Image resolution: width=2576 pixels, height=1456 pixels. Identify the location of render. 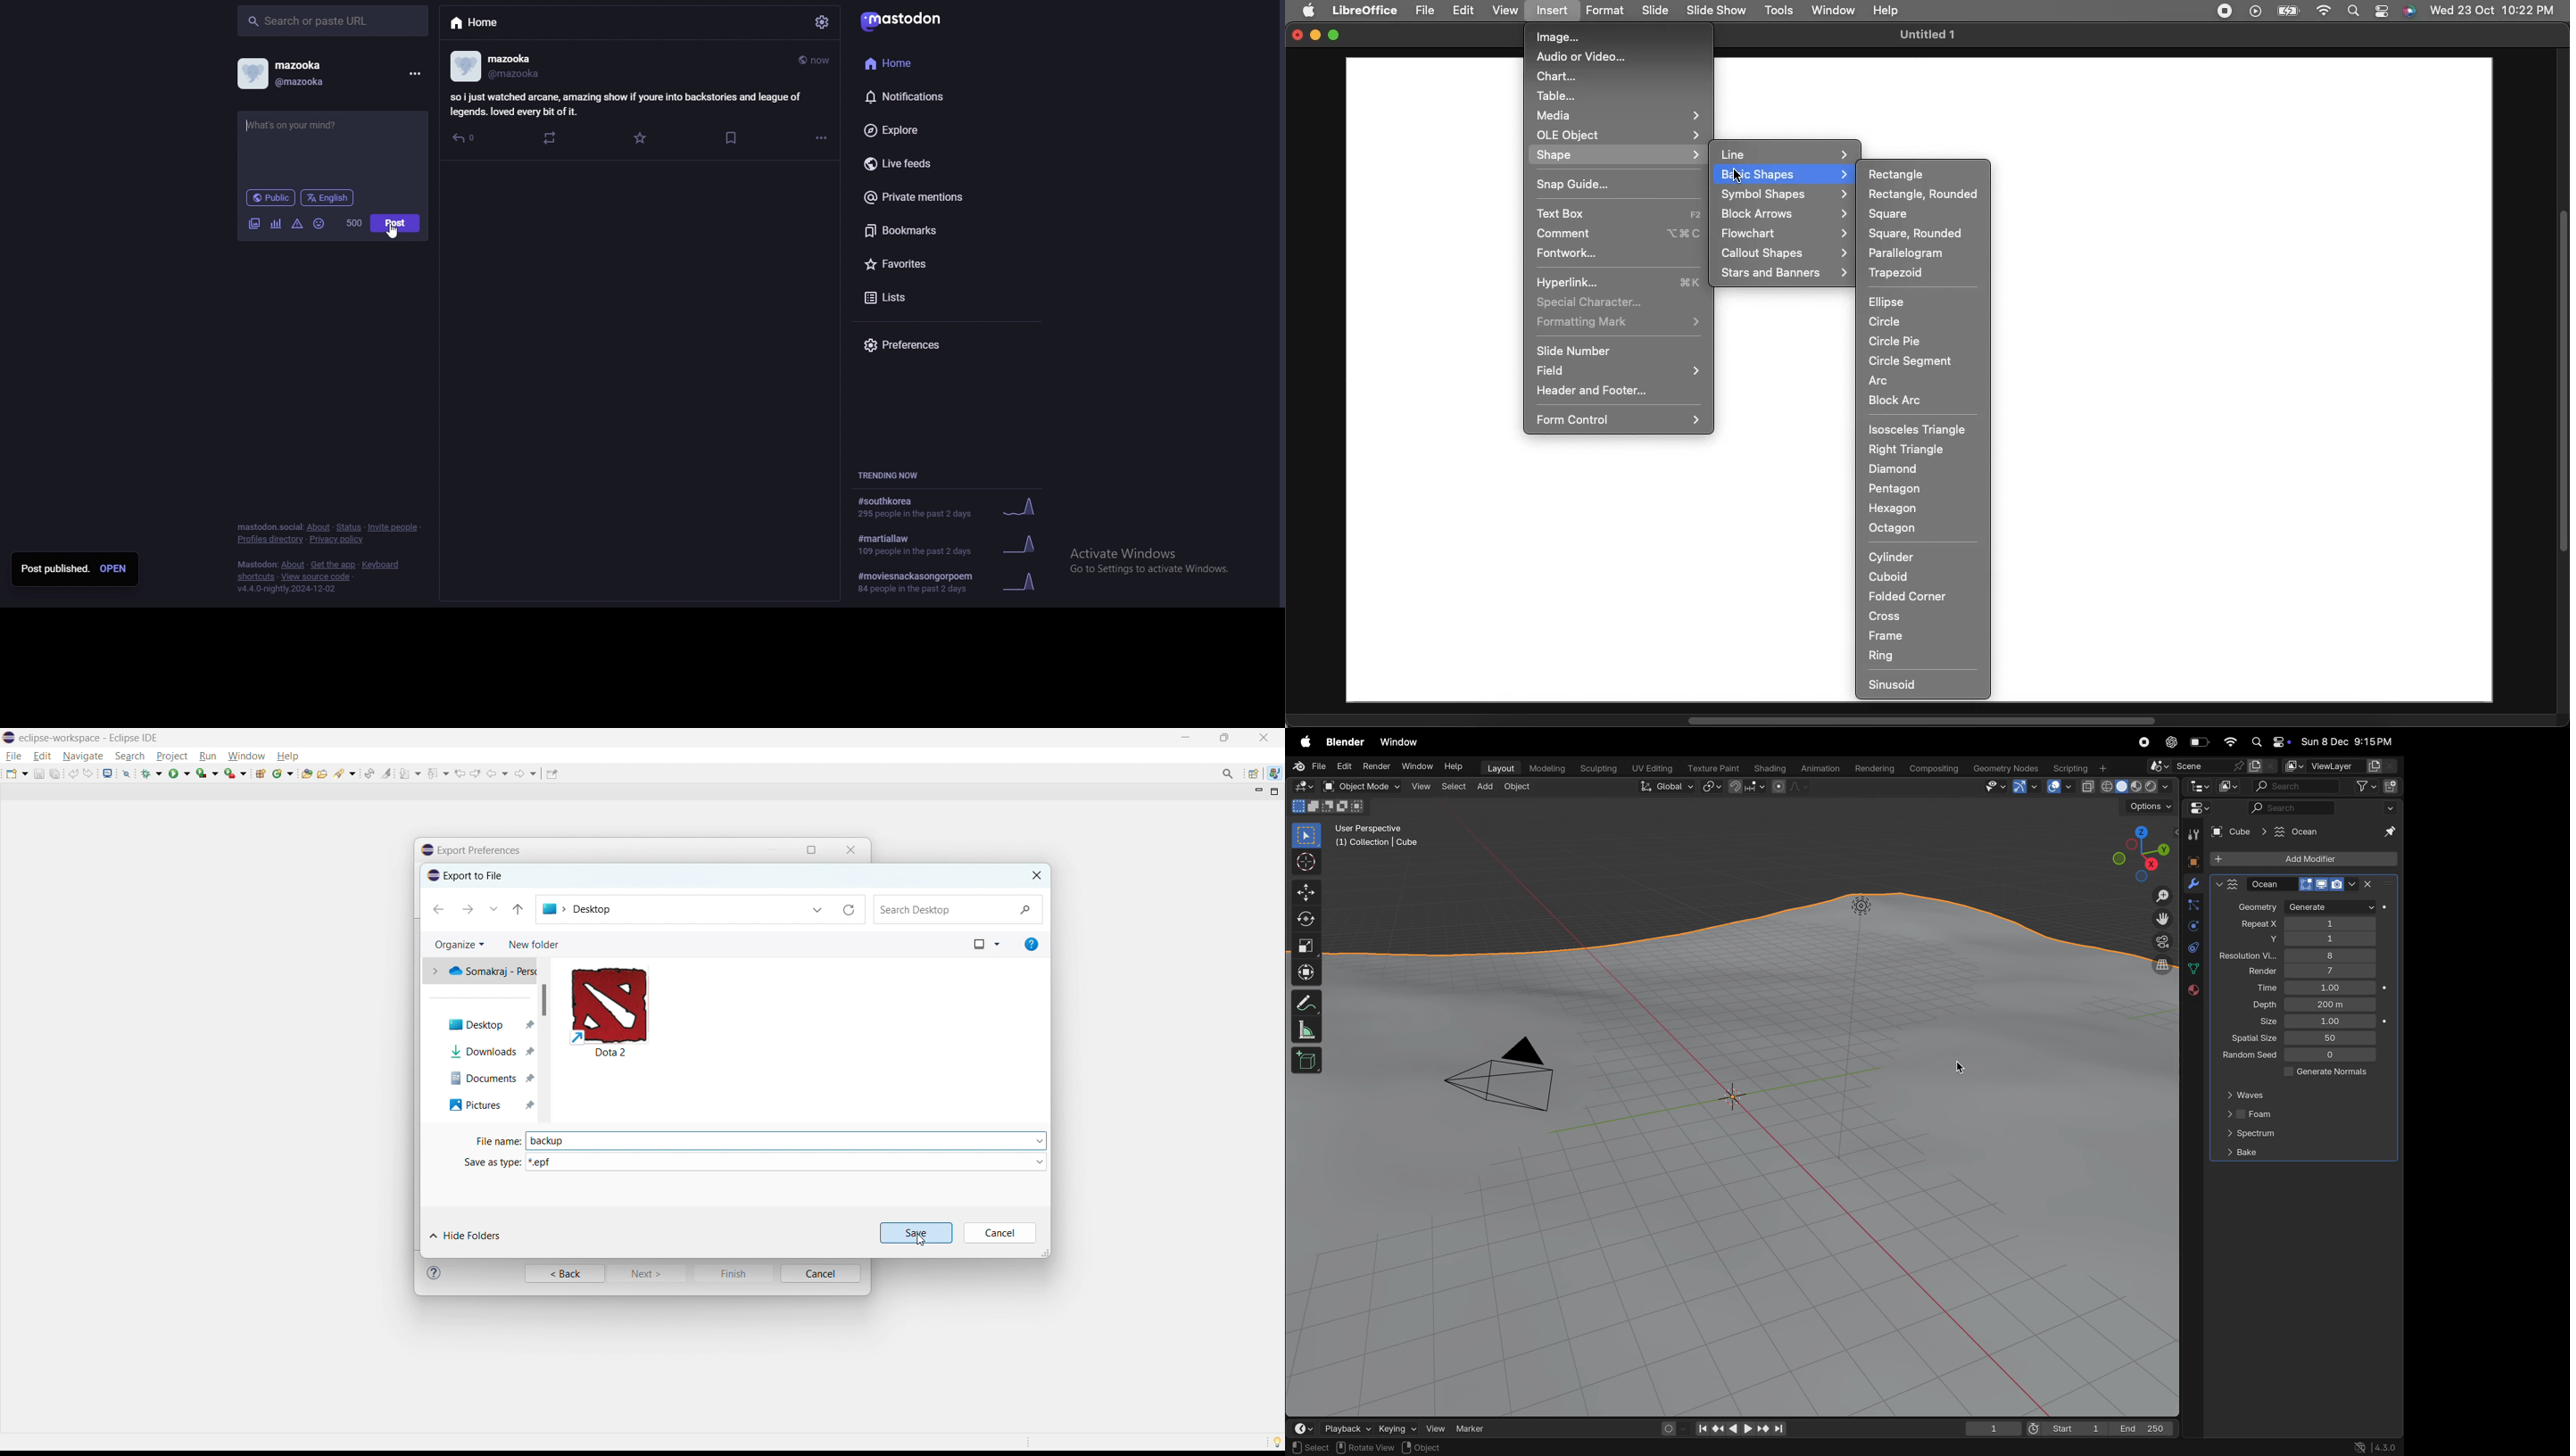
(2255, 972).